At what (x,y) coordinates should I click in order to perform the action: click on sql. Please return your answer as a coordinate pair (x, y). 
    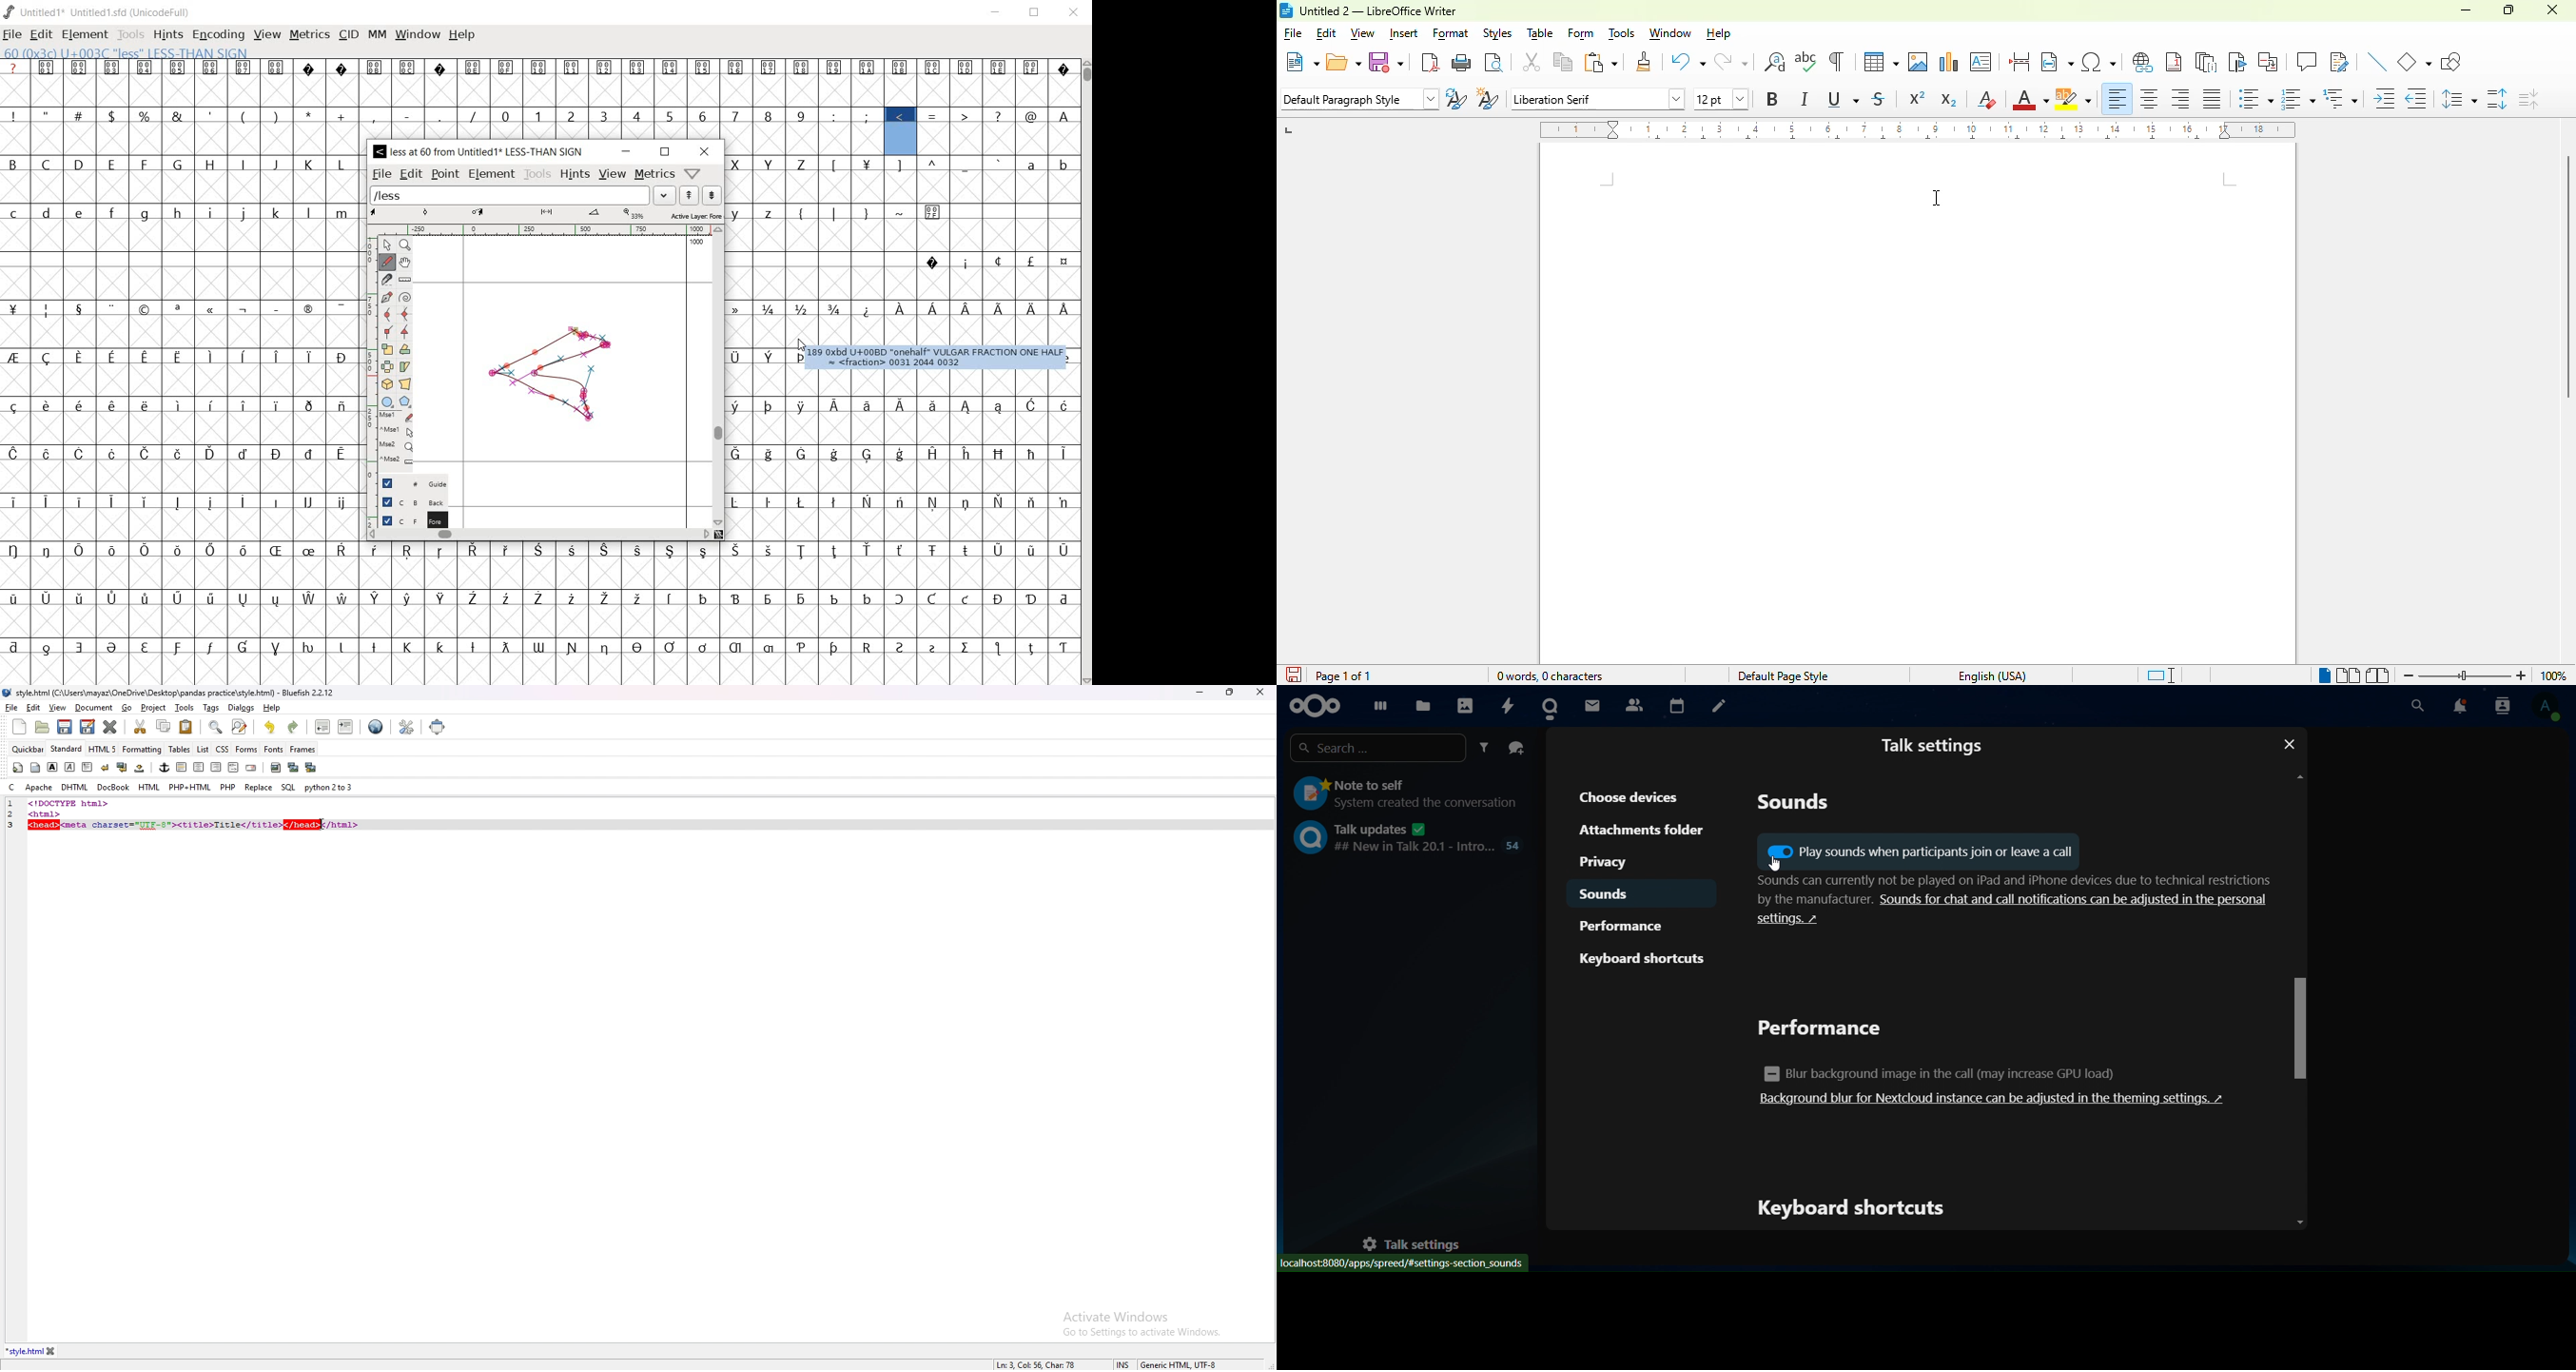
    Looking at the image, I should click on (288, 787).